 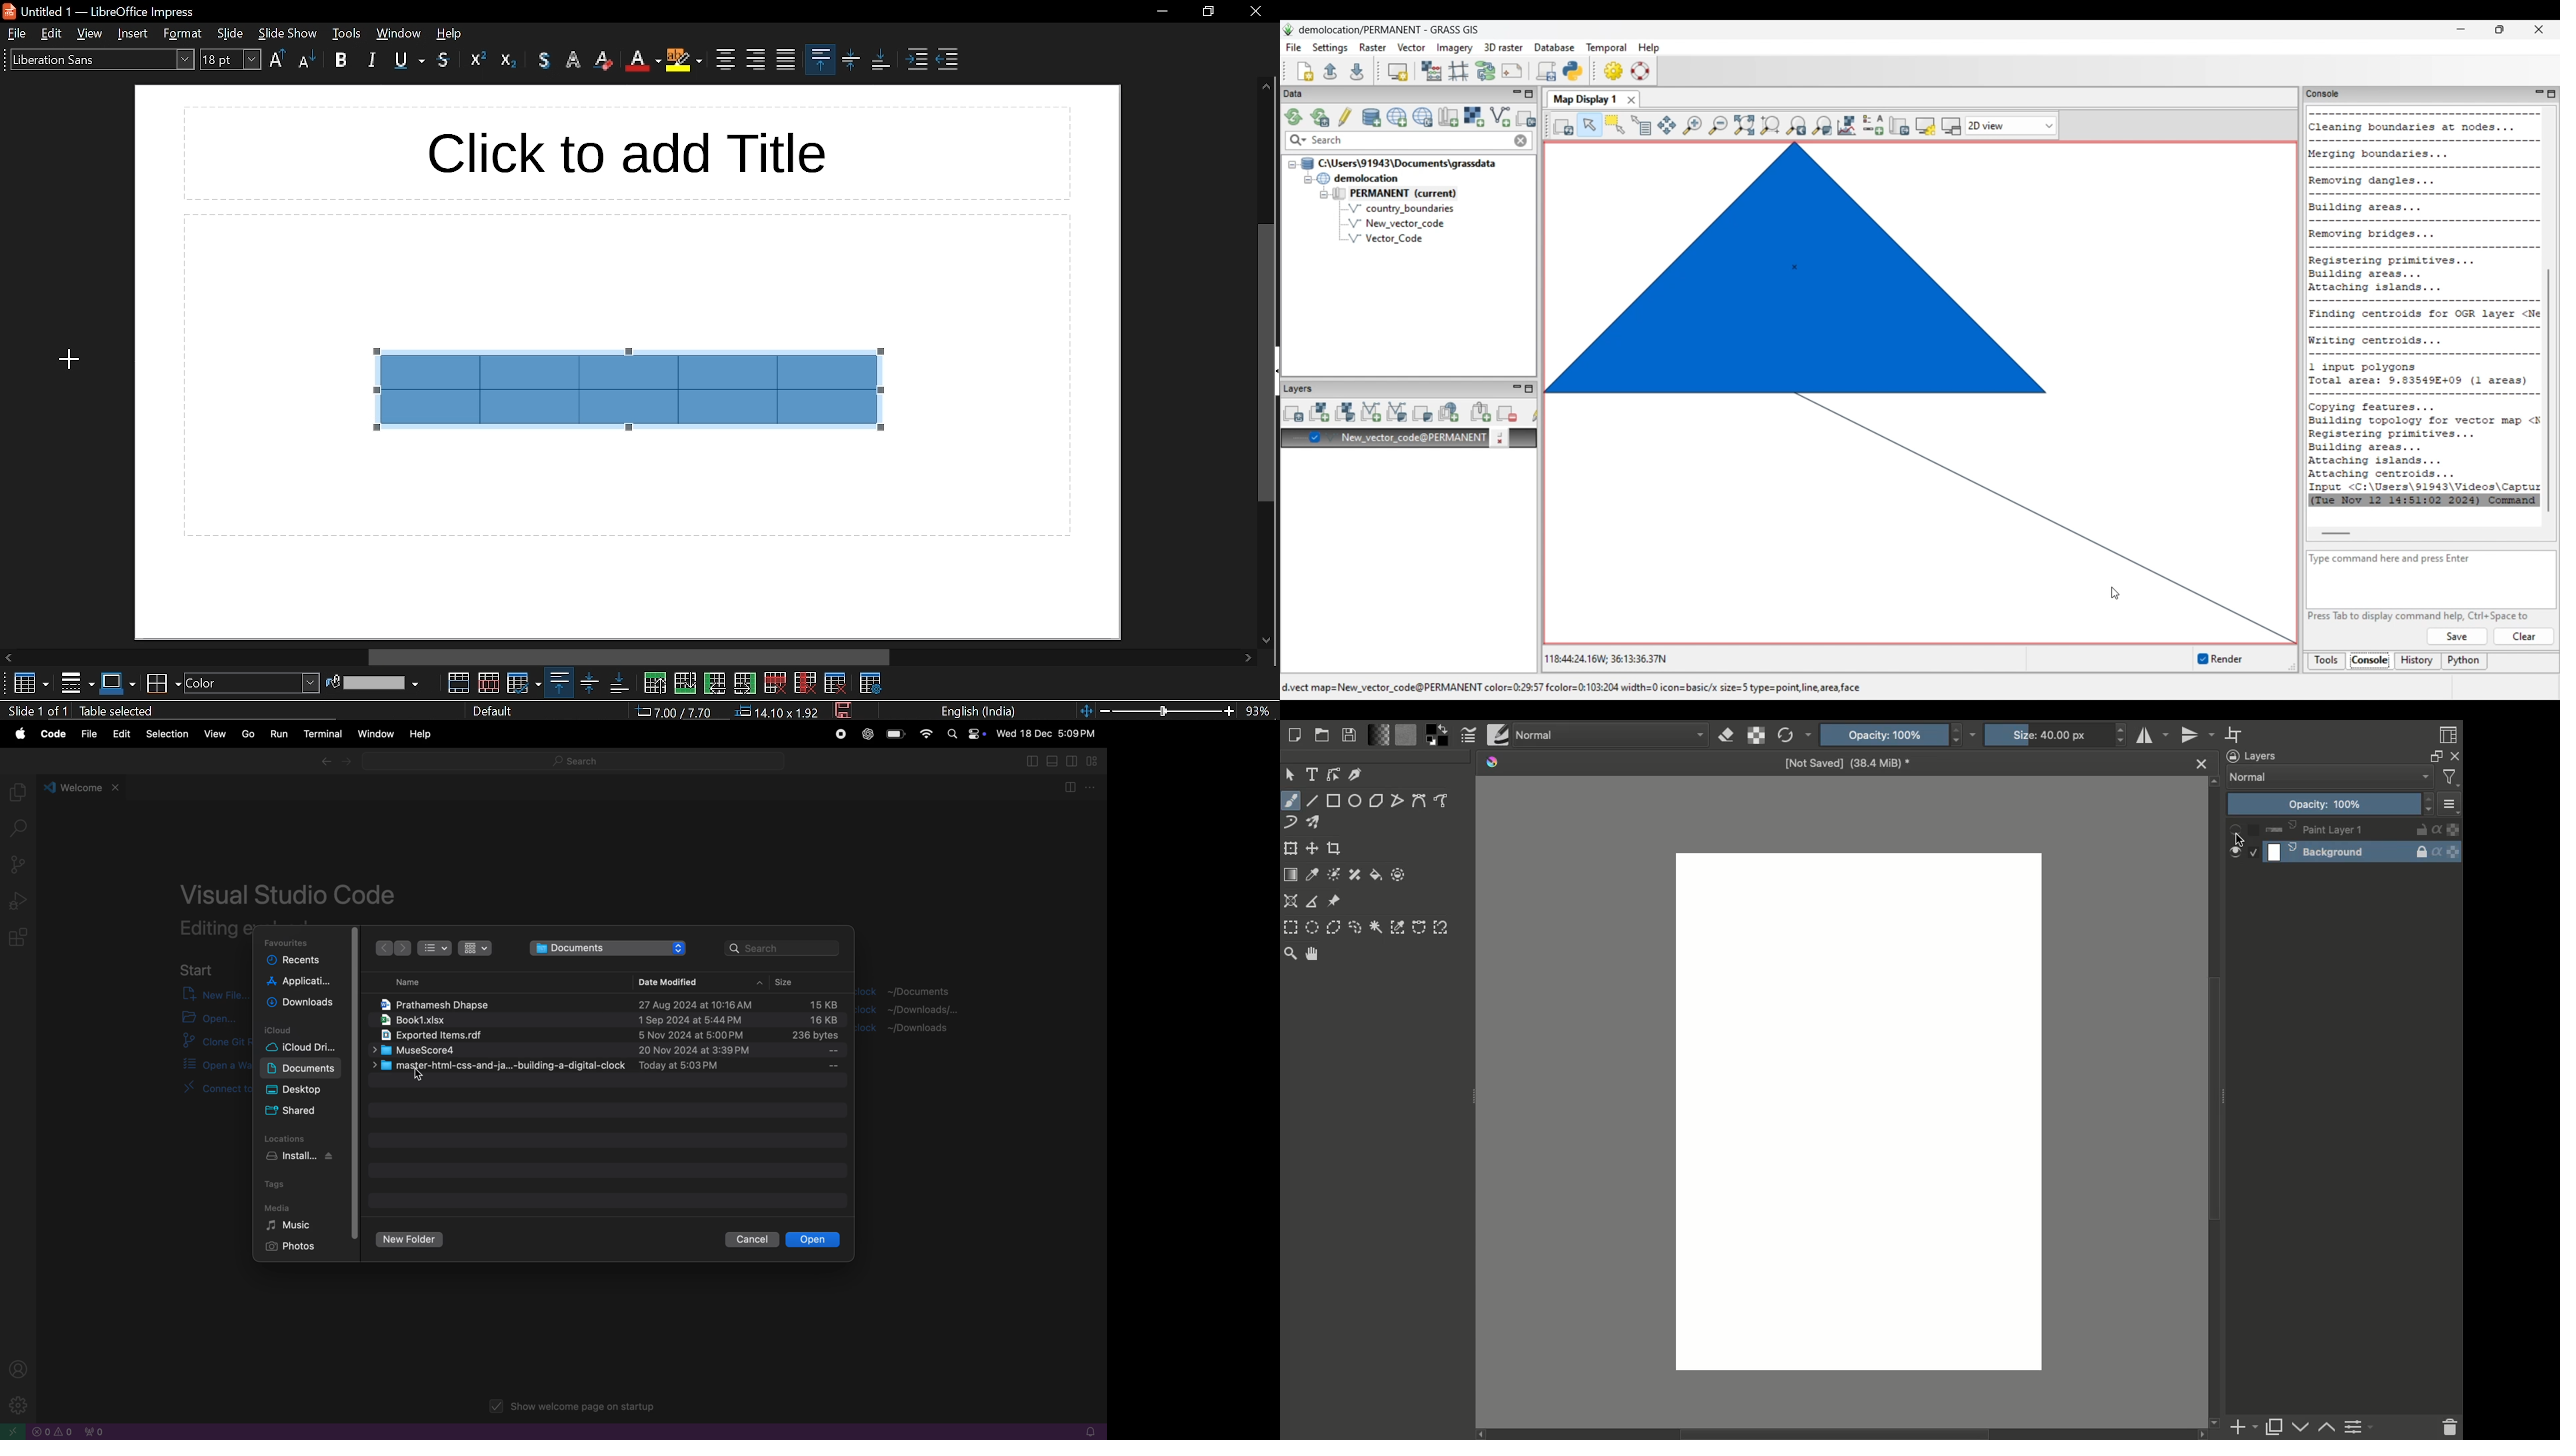 I want to click on Freehand path, so click(x=1444, y=801).